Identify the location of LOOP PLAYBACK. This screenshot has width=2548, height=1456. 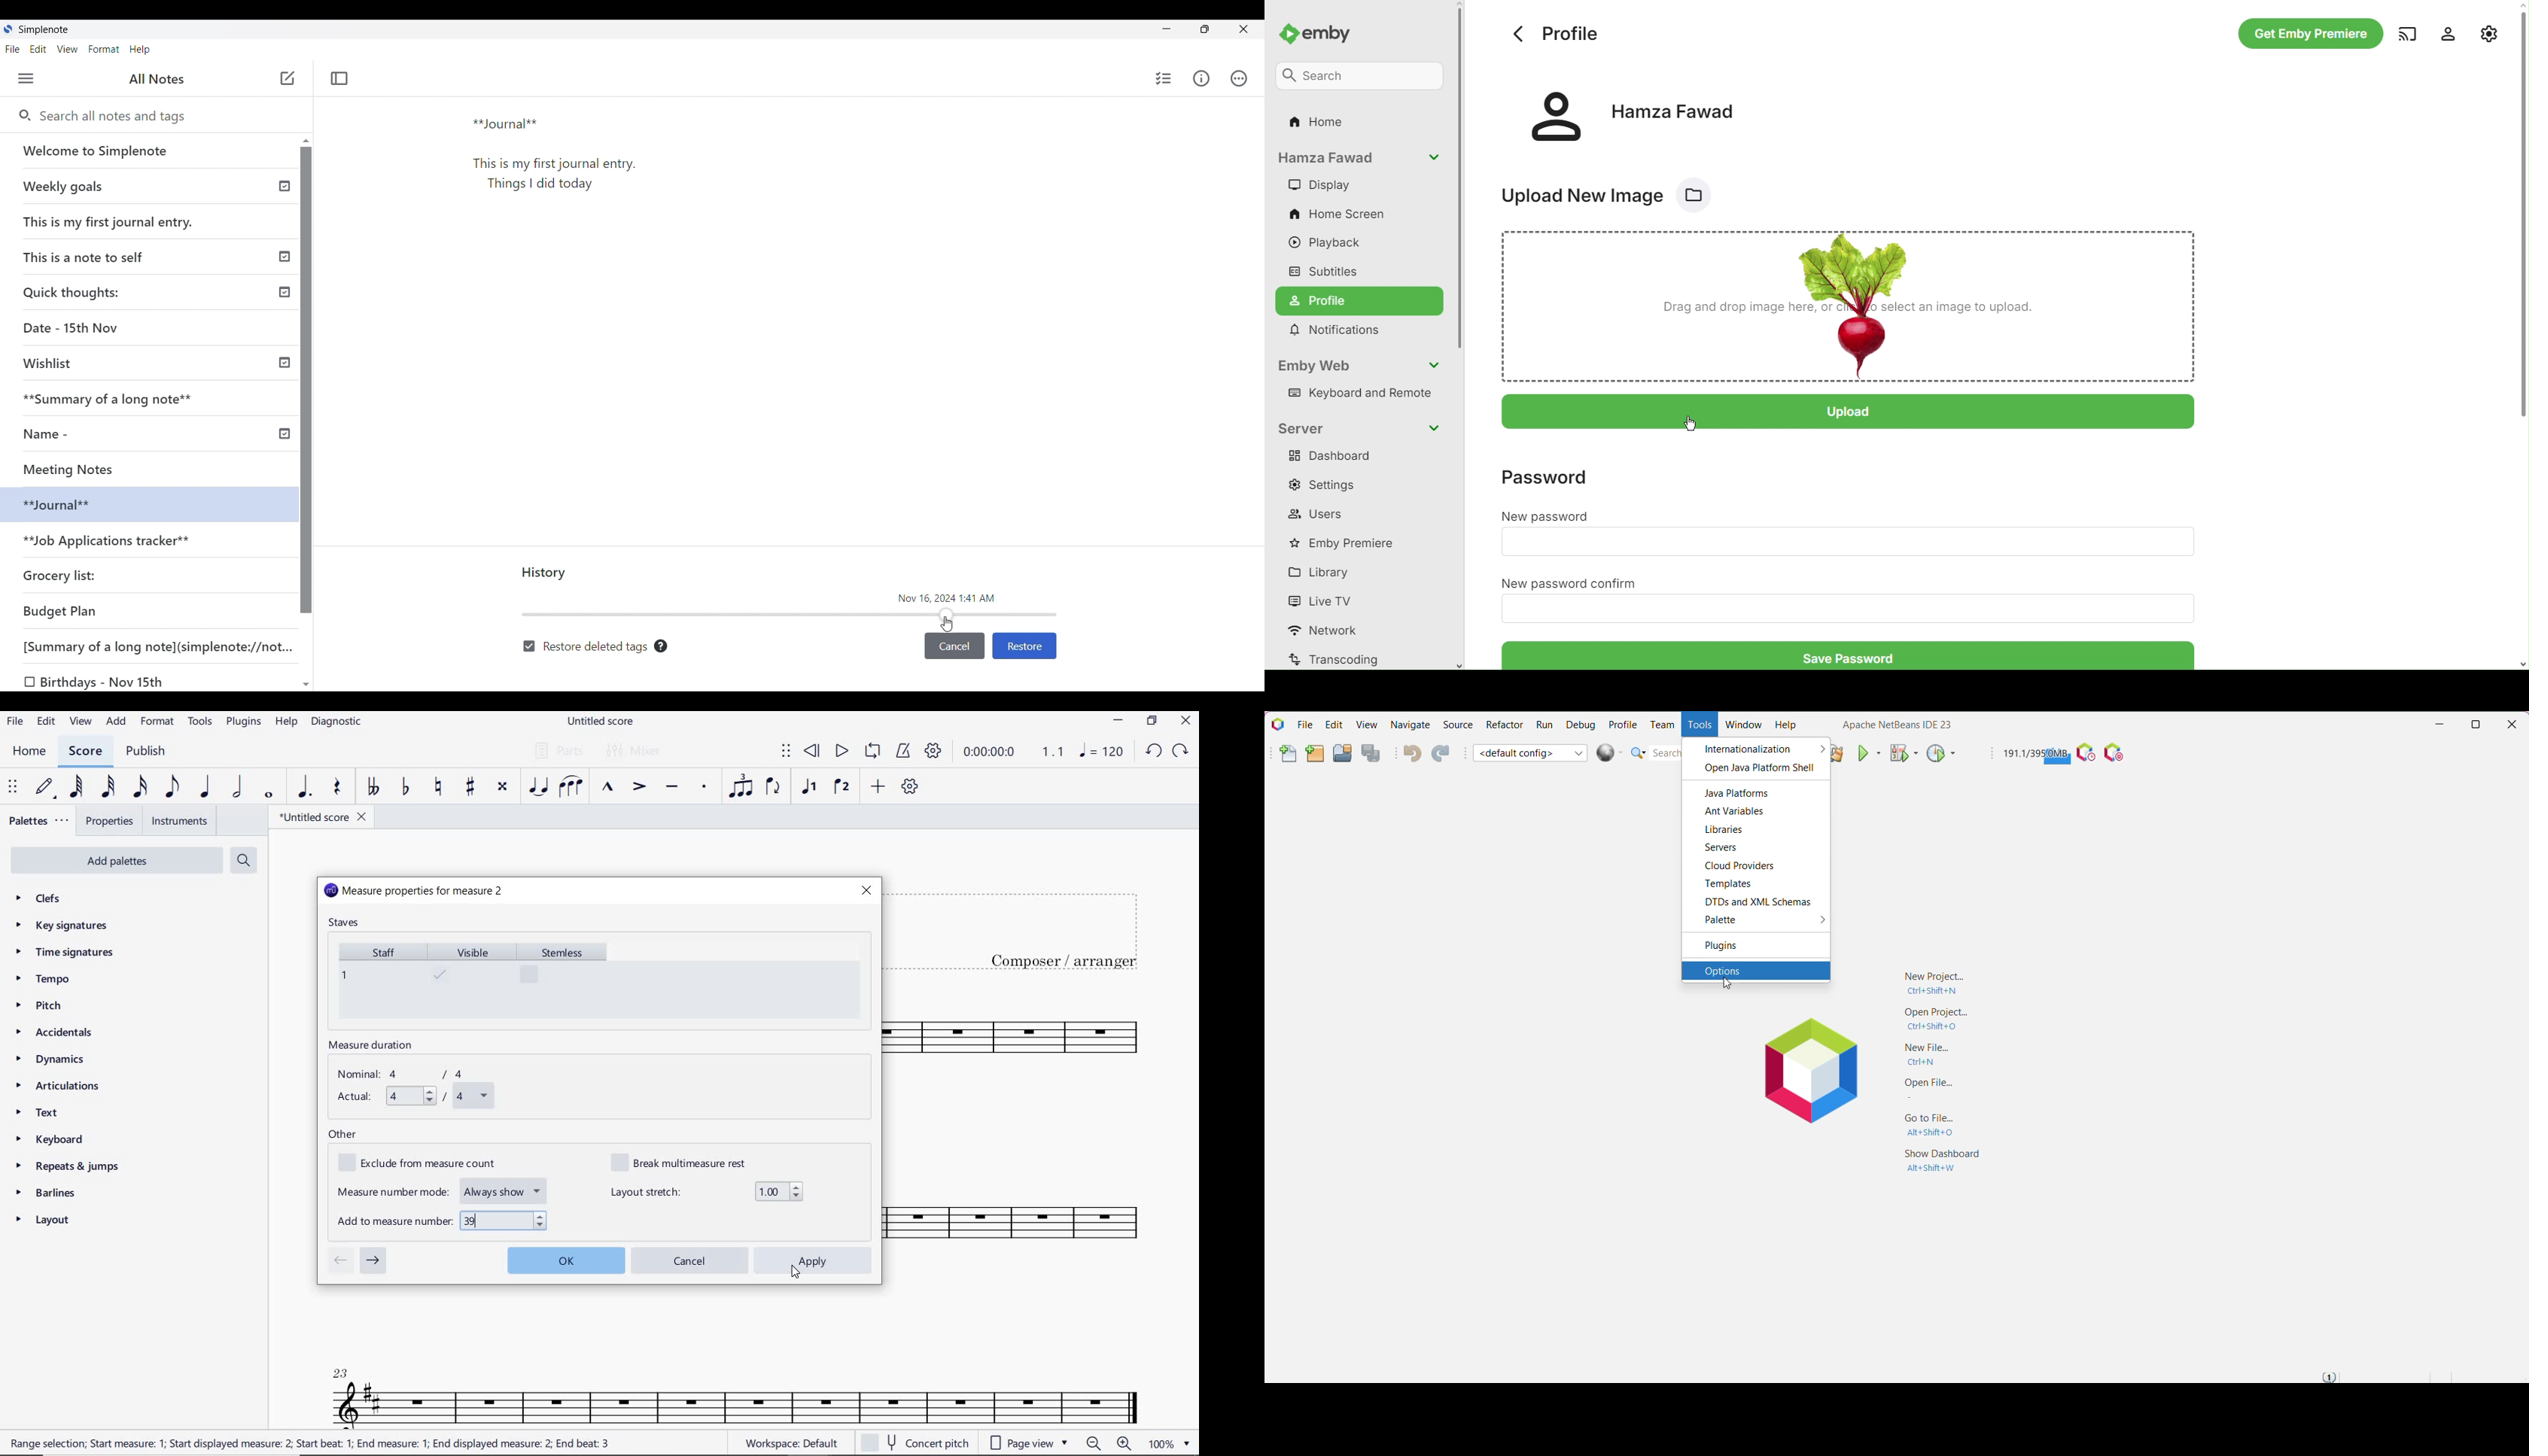
(872, 752).